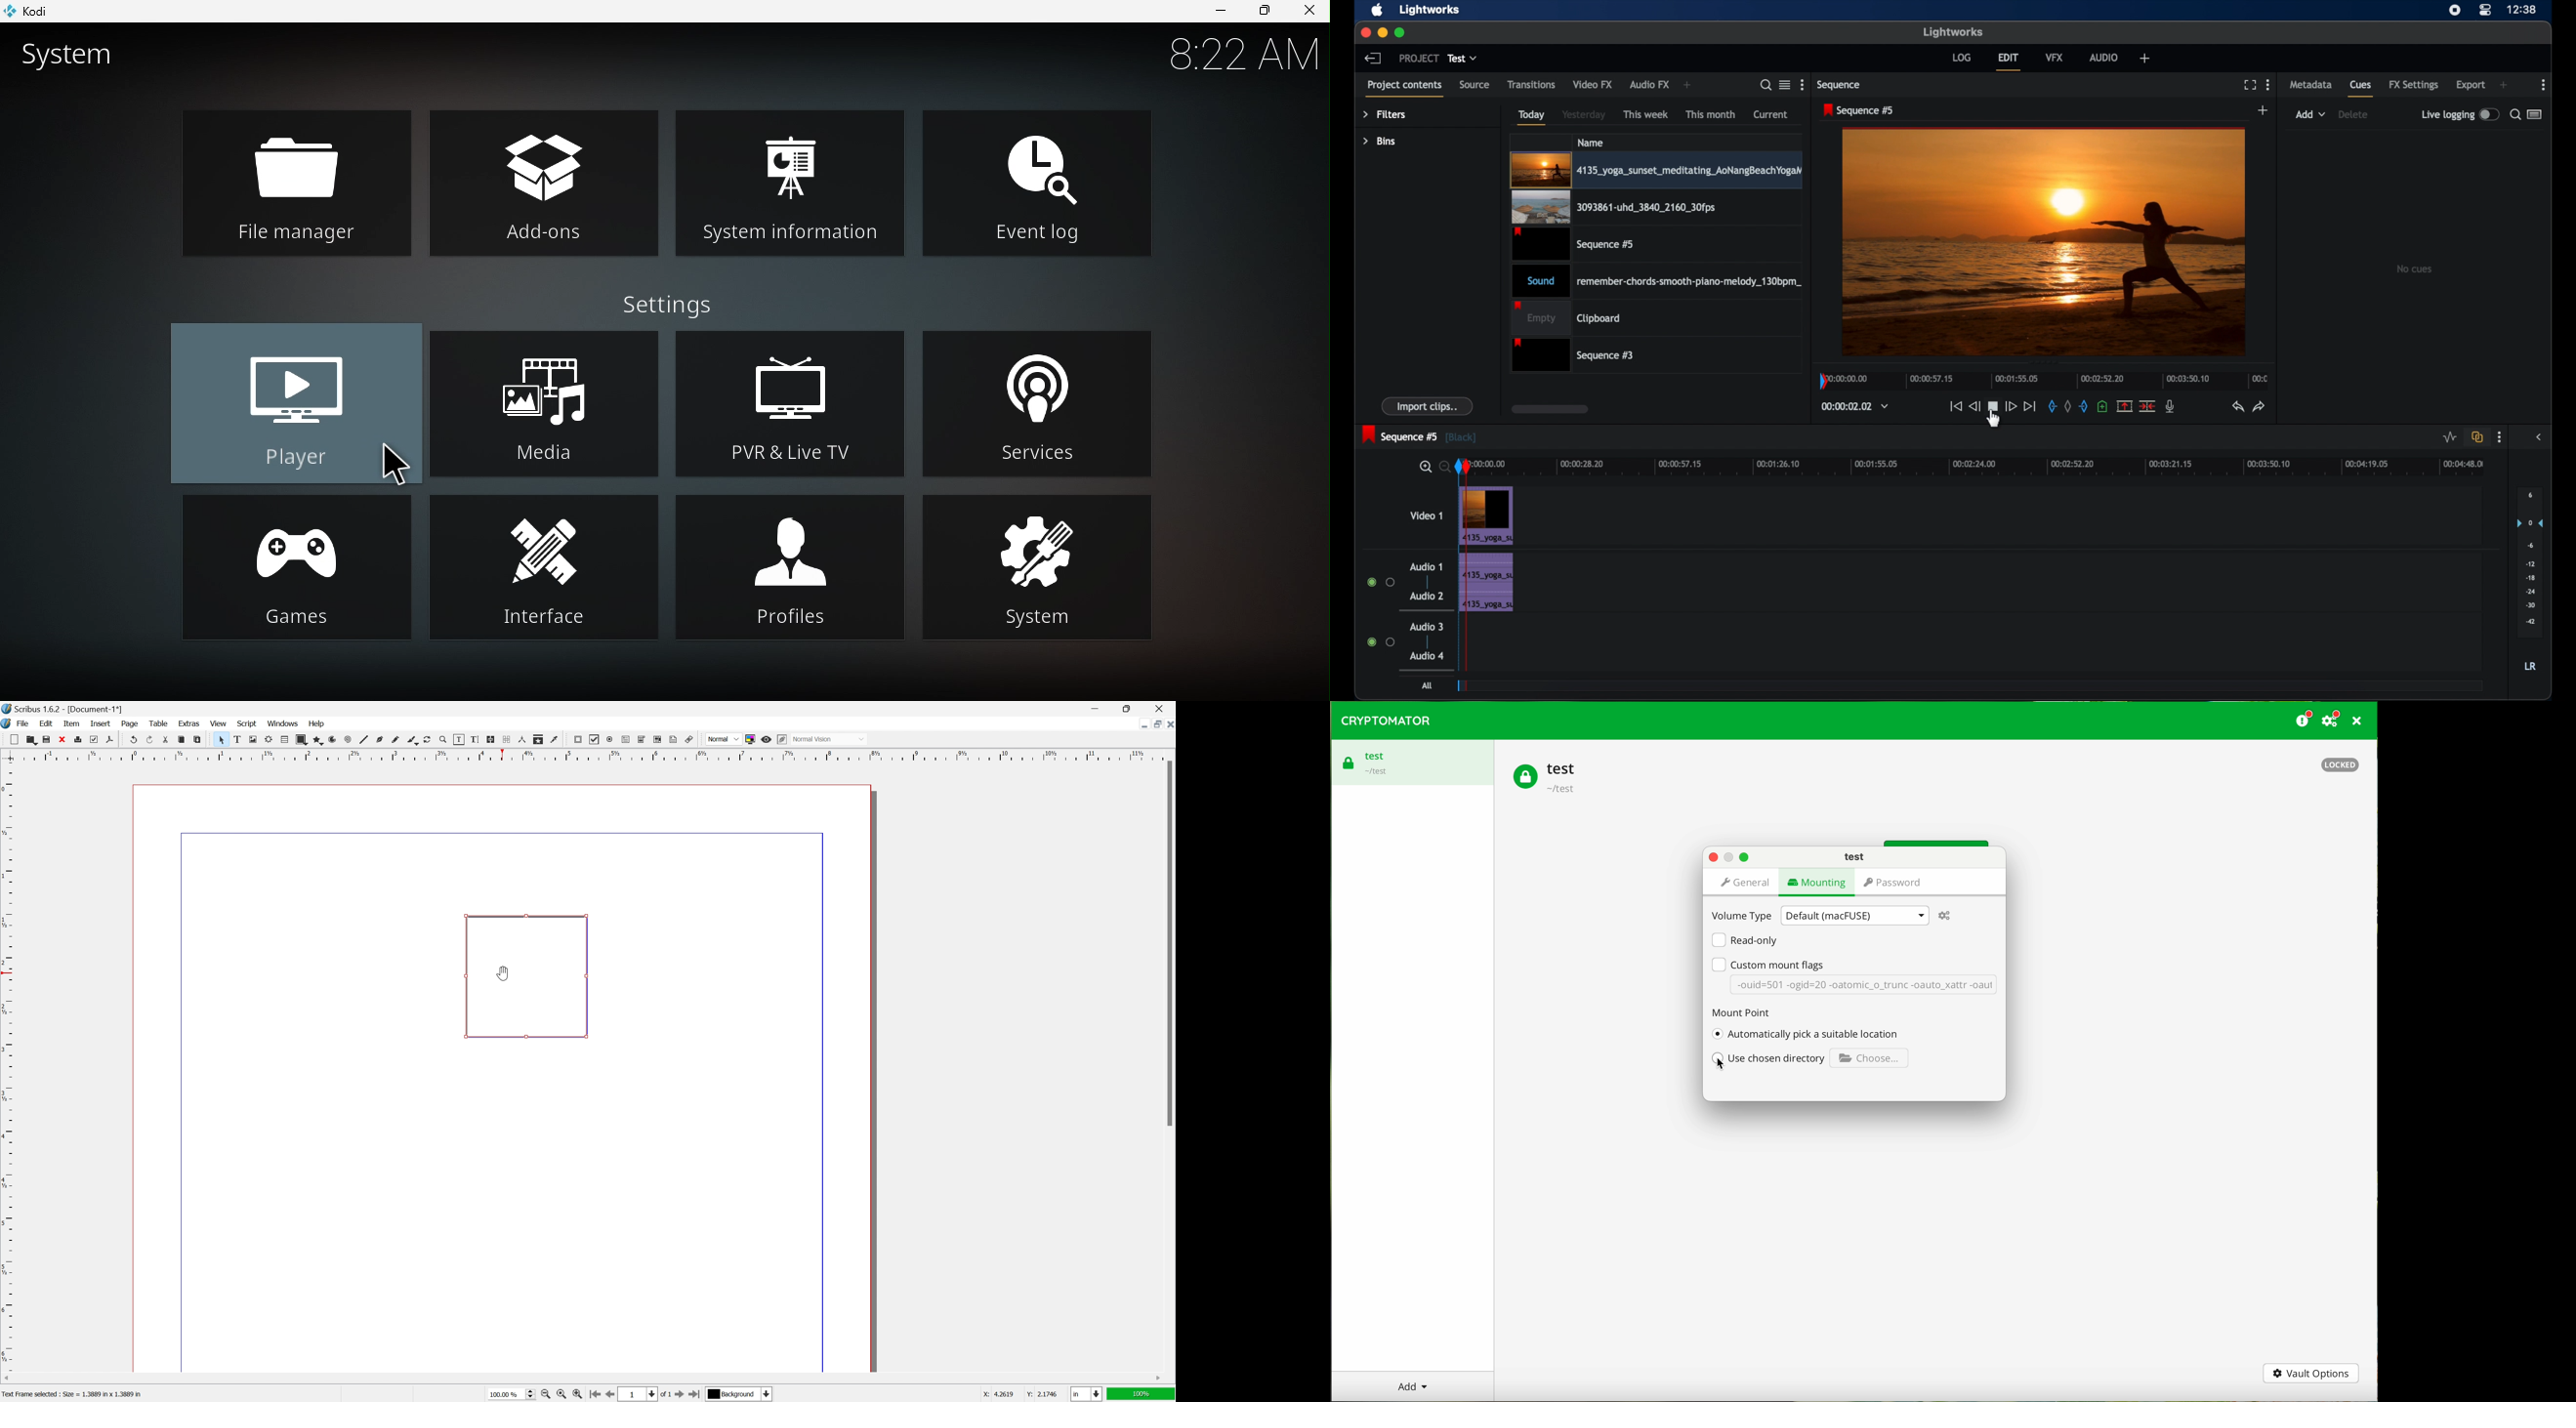  I want to click on coordinates, so click(1012, 1395).